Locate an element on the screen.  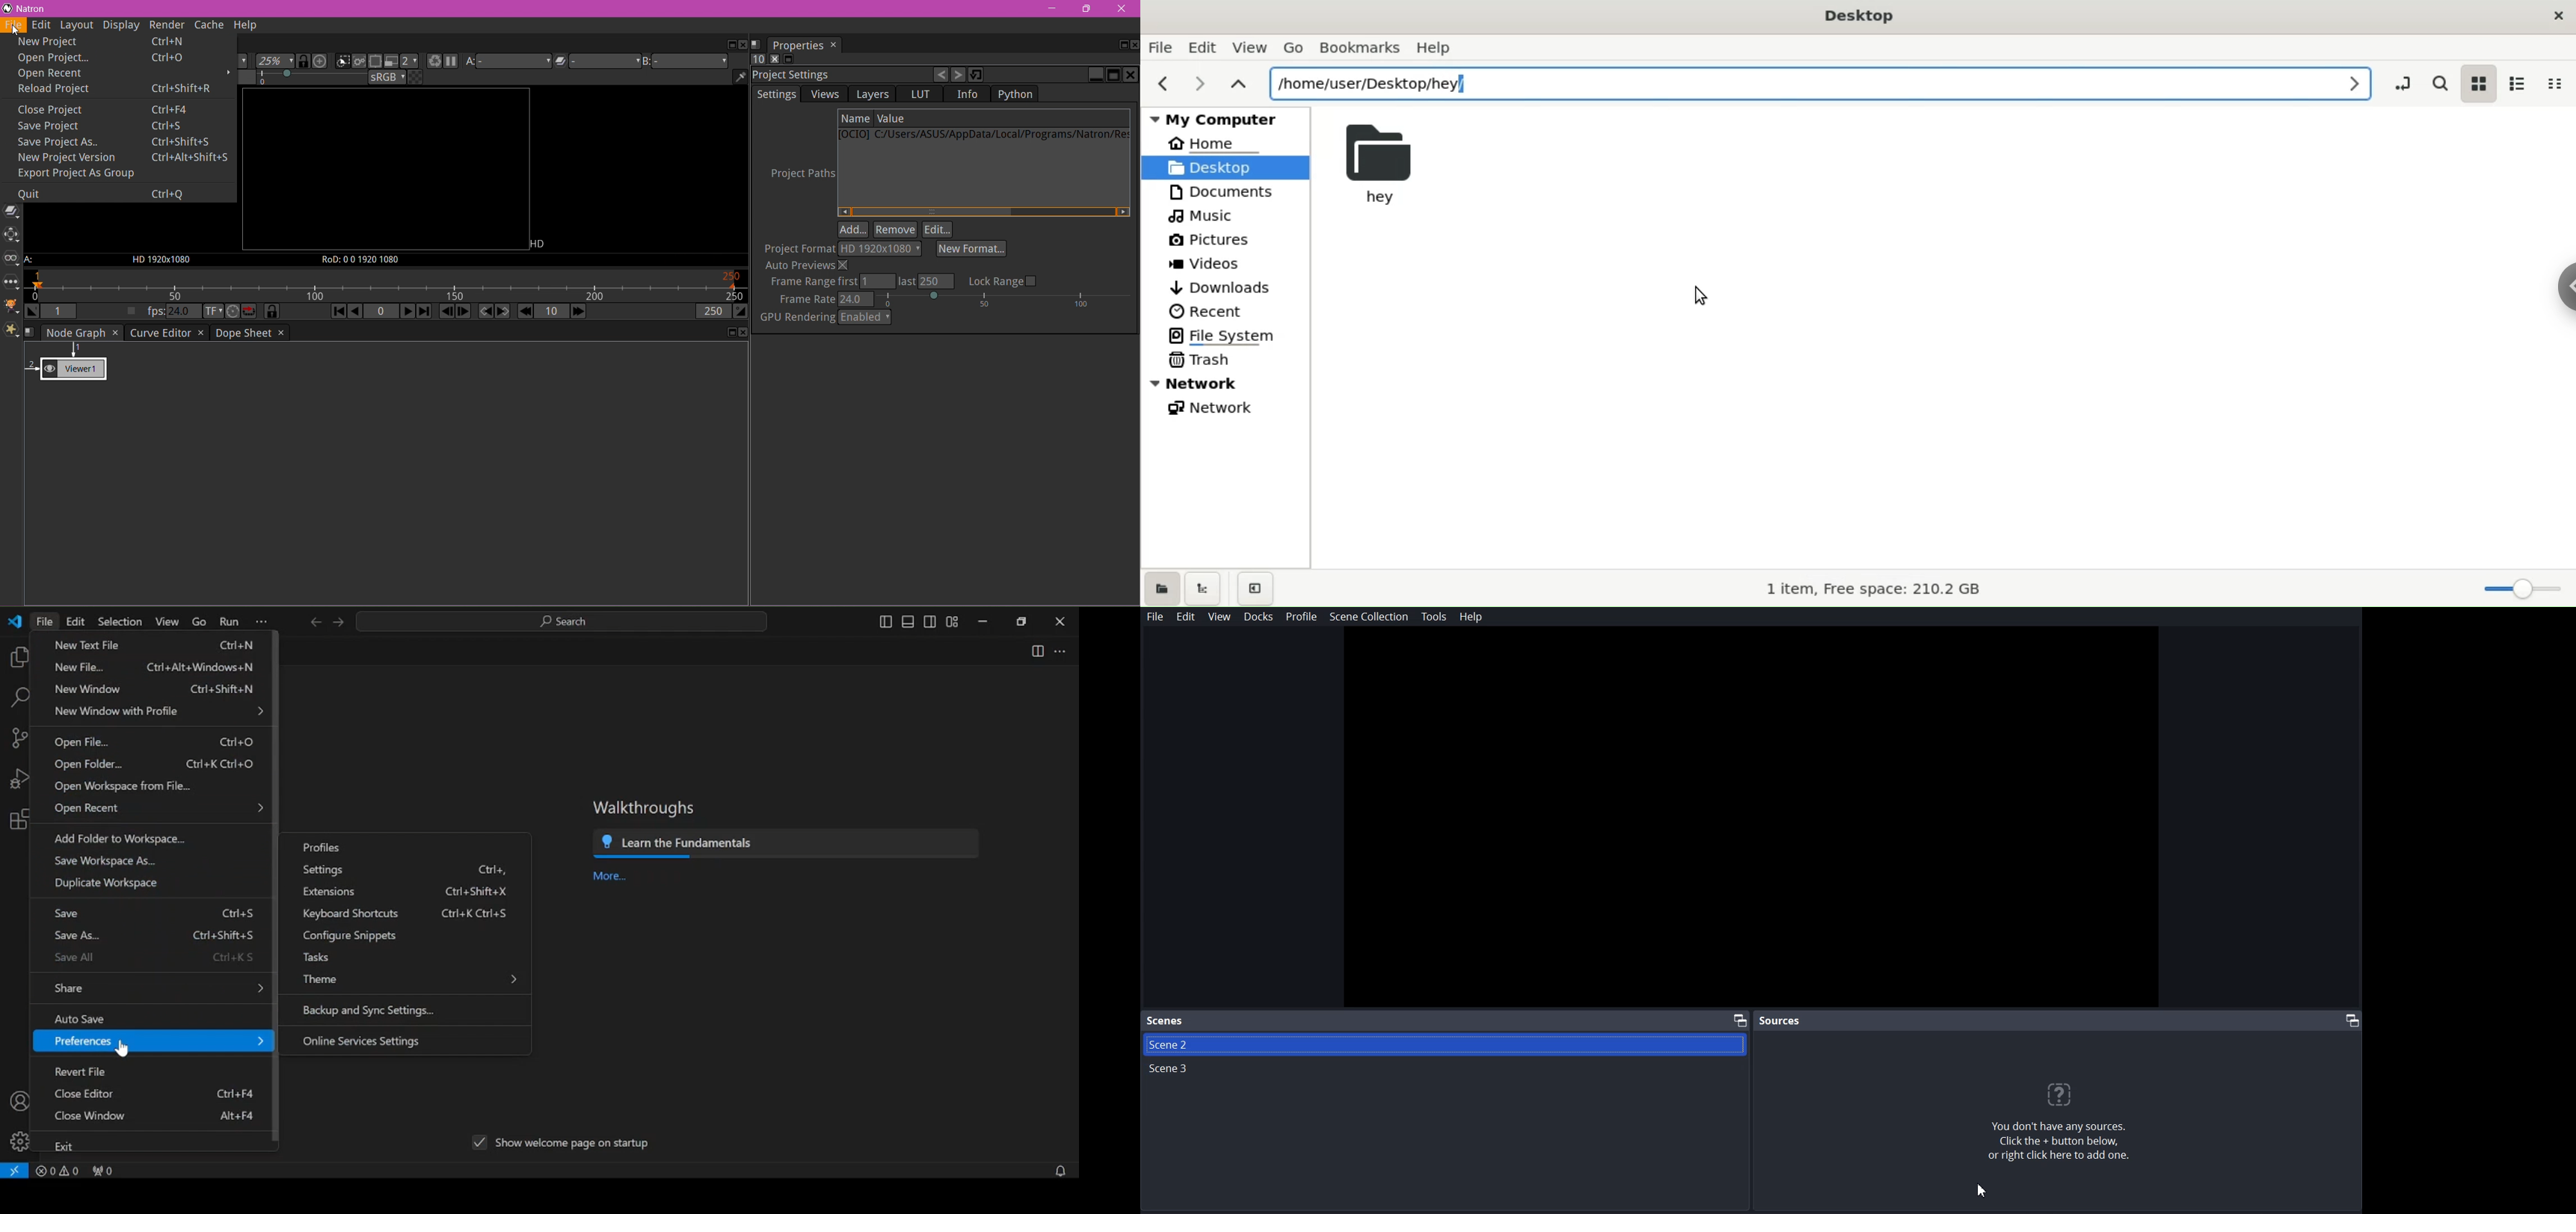
parent folders is located at coordinates (1239, 81).